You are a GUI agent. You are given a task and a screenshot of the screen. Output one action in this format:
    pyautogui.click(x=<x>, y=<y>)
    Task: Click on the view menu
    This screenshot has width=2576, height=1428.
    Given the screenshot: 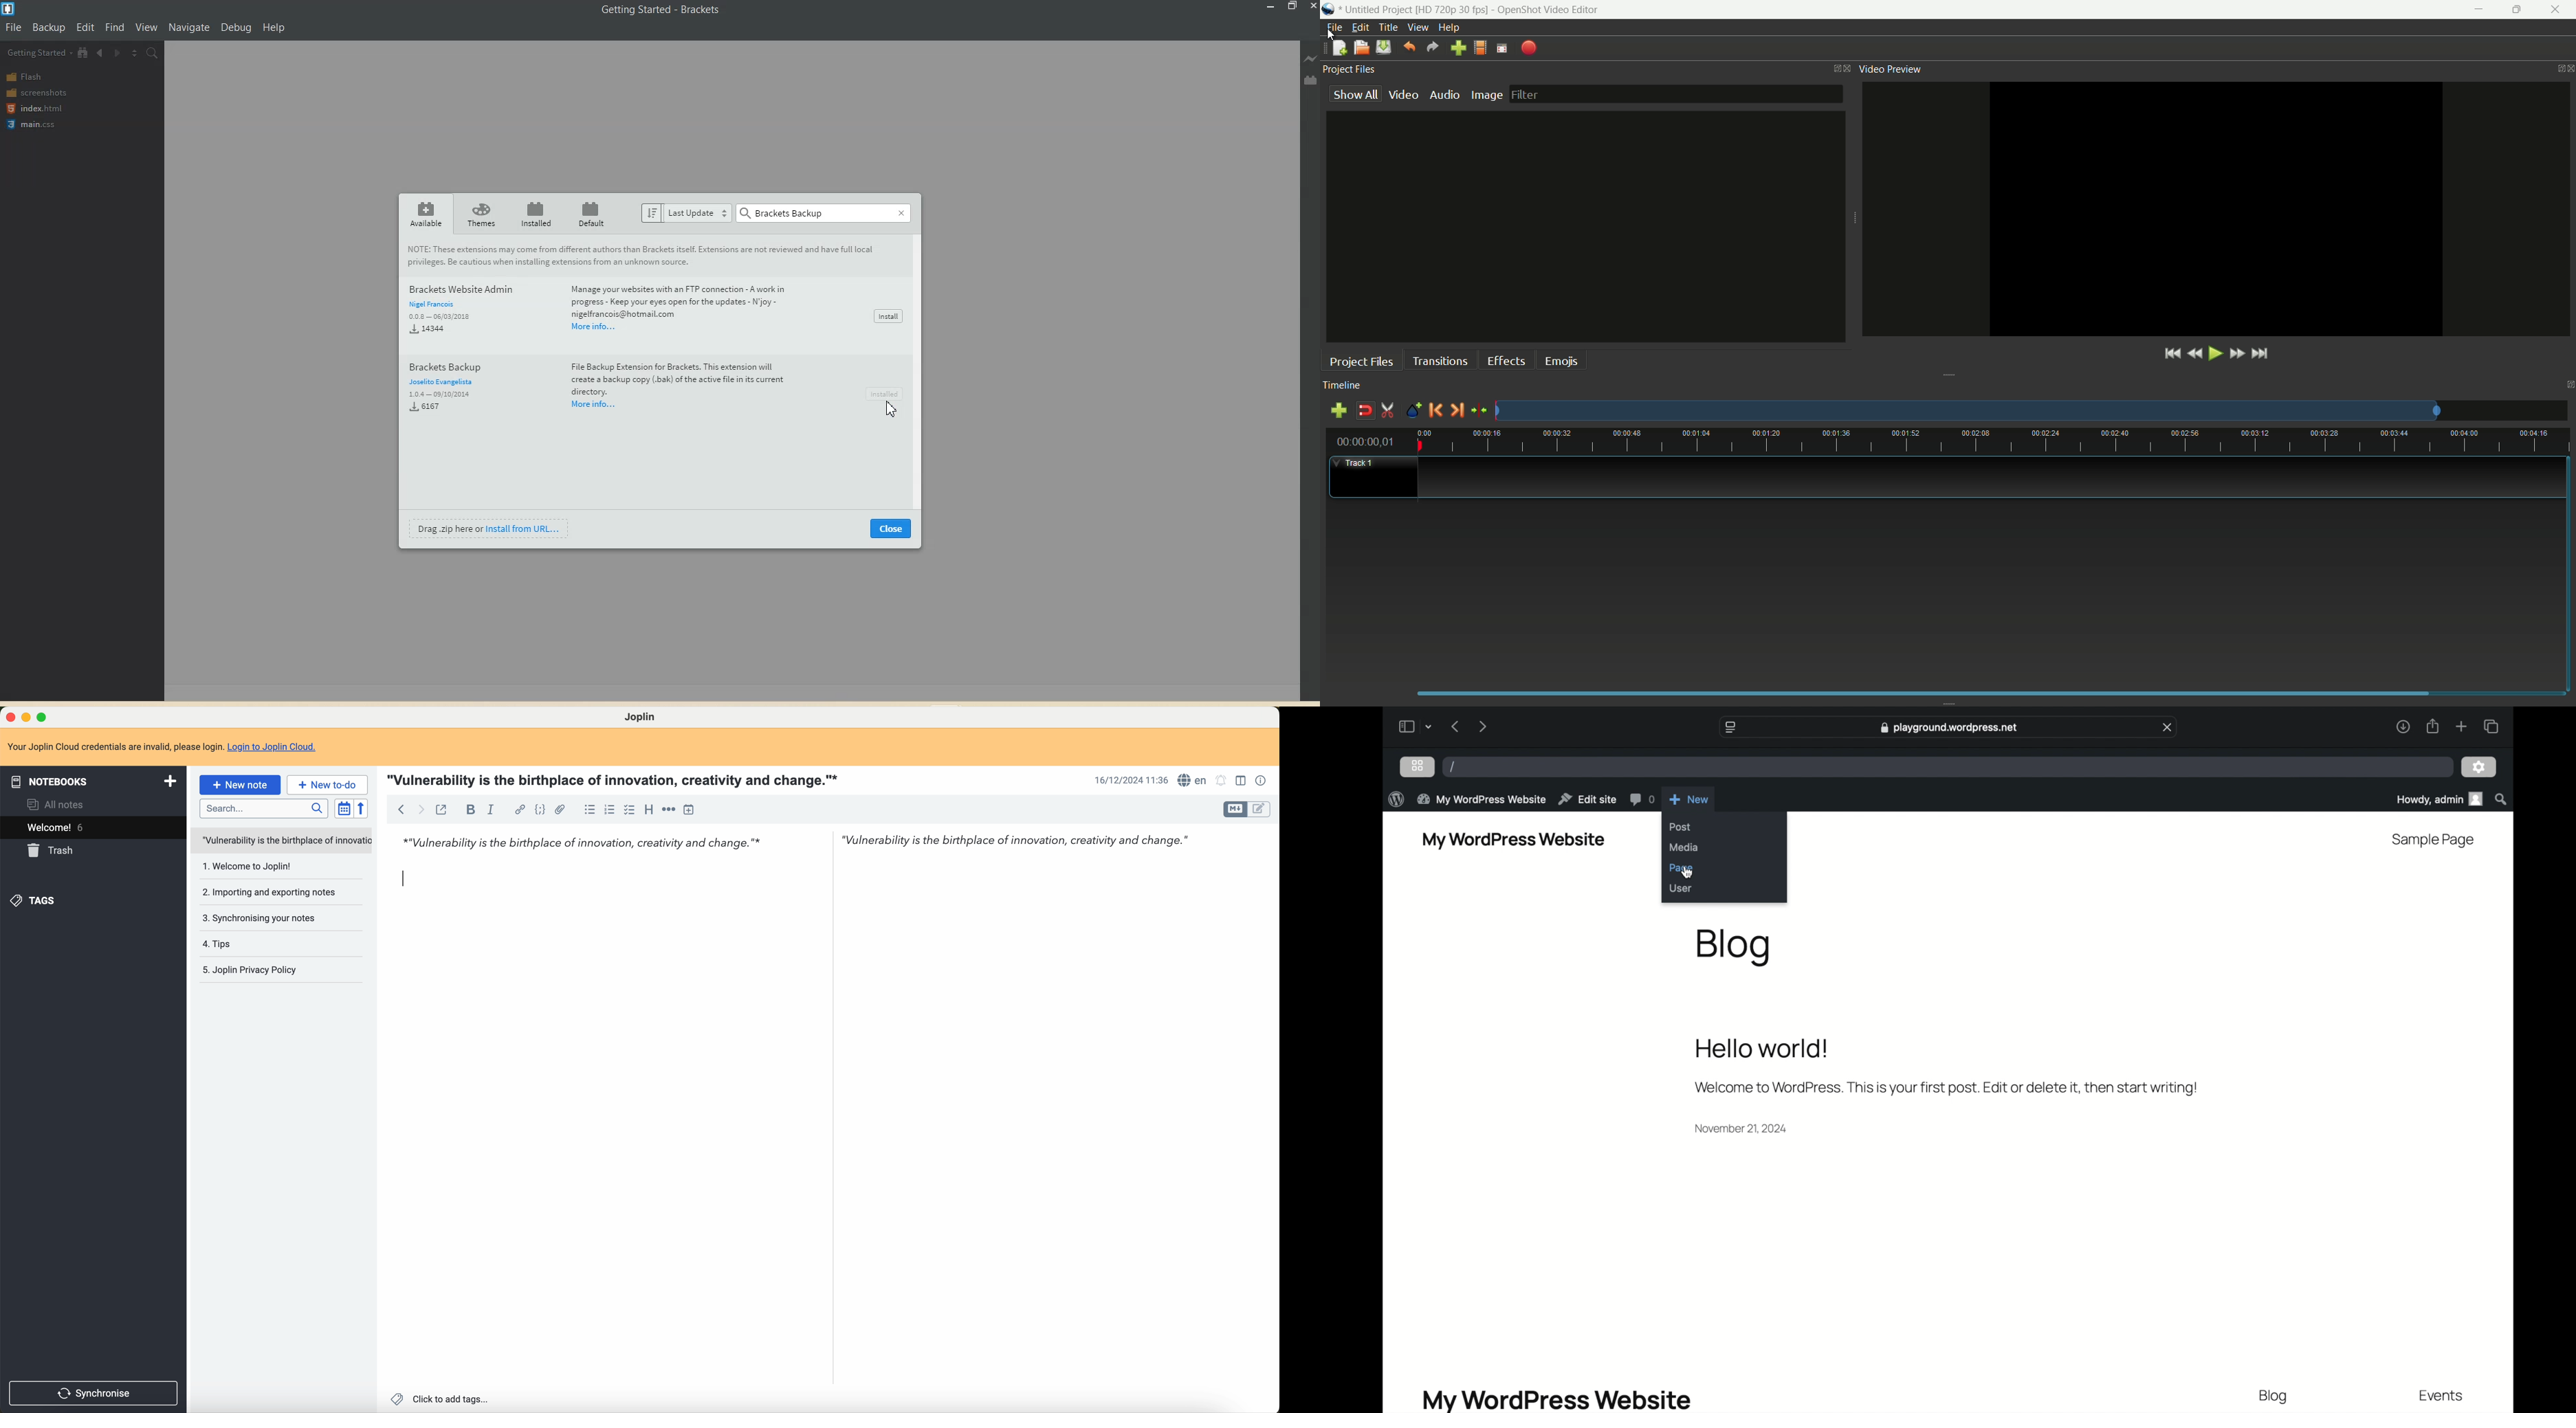 What is the action you would take?
    pyautogui.click(x=1417, y=27)
    